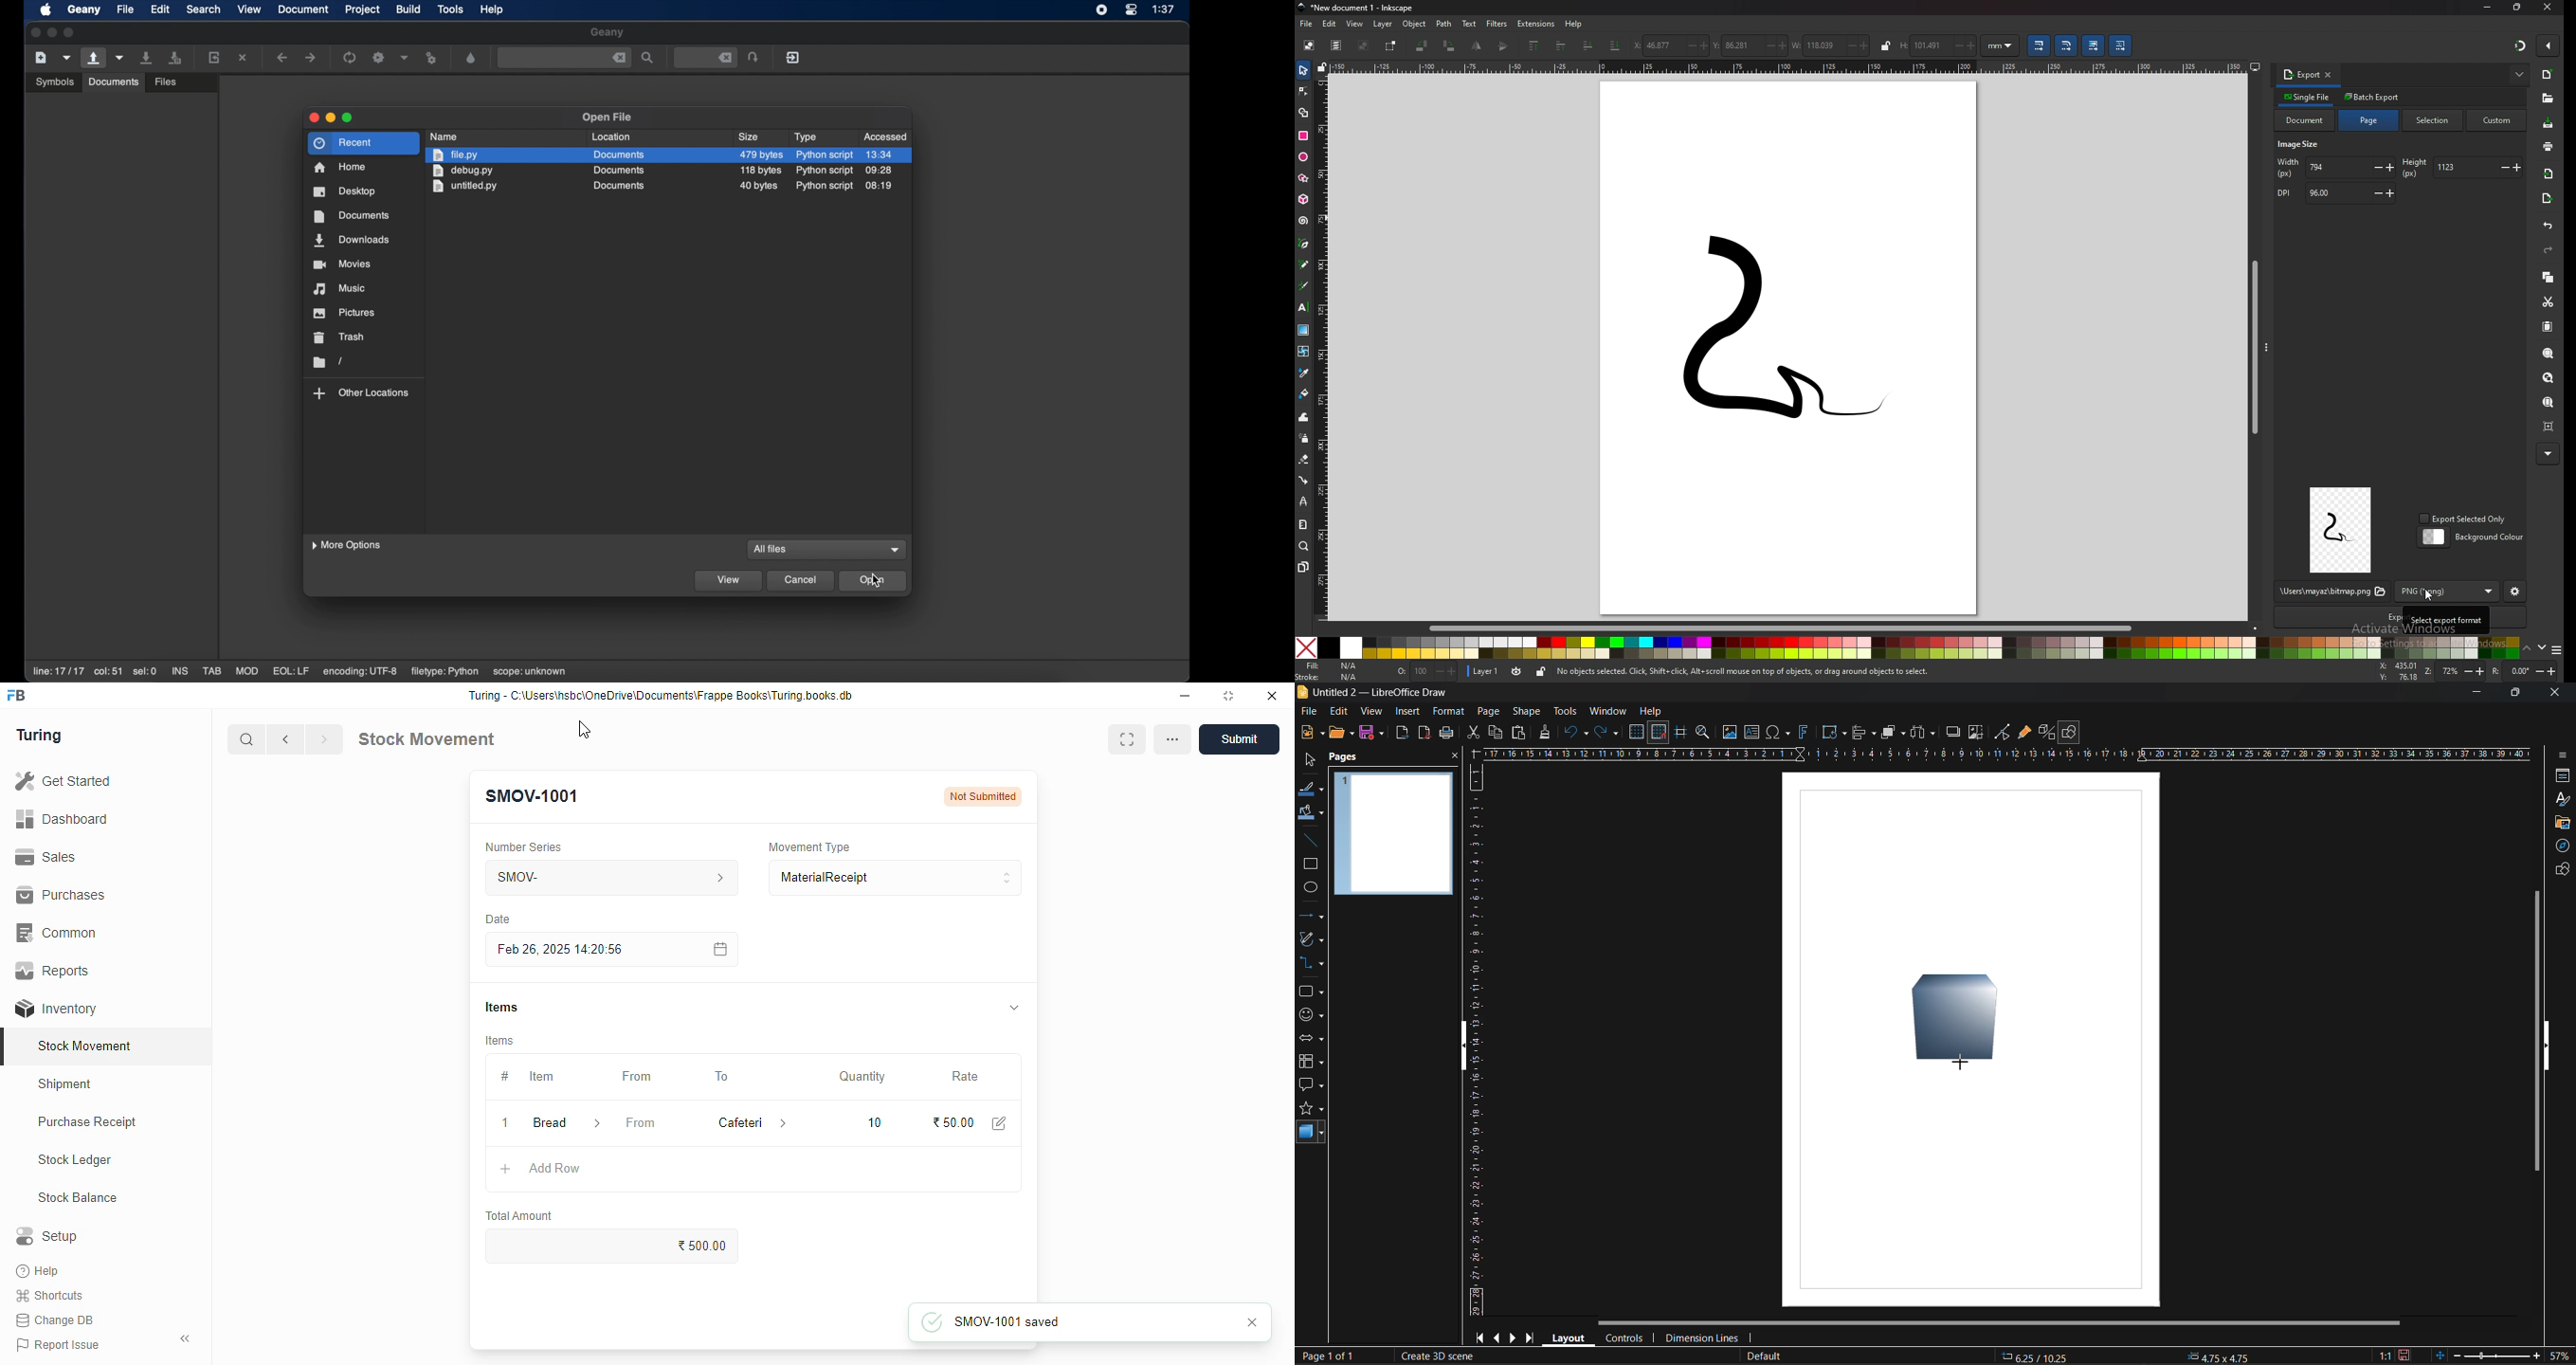 The image size is (2576, 1372). I want to click on items, so click(501, 1007).